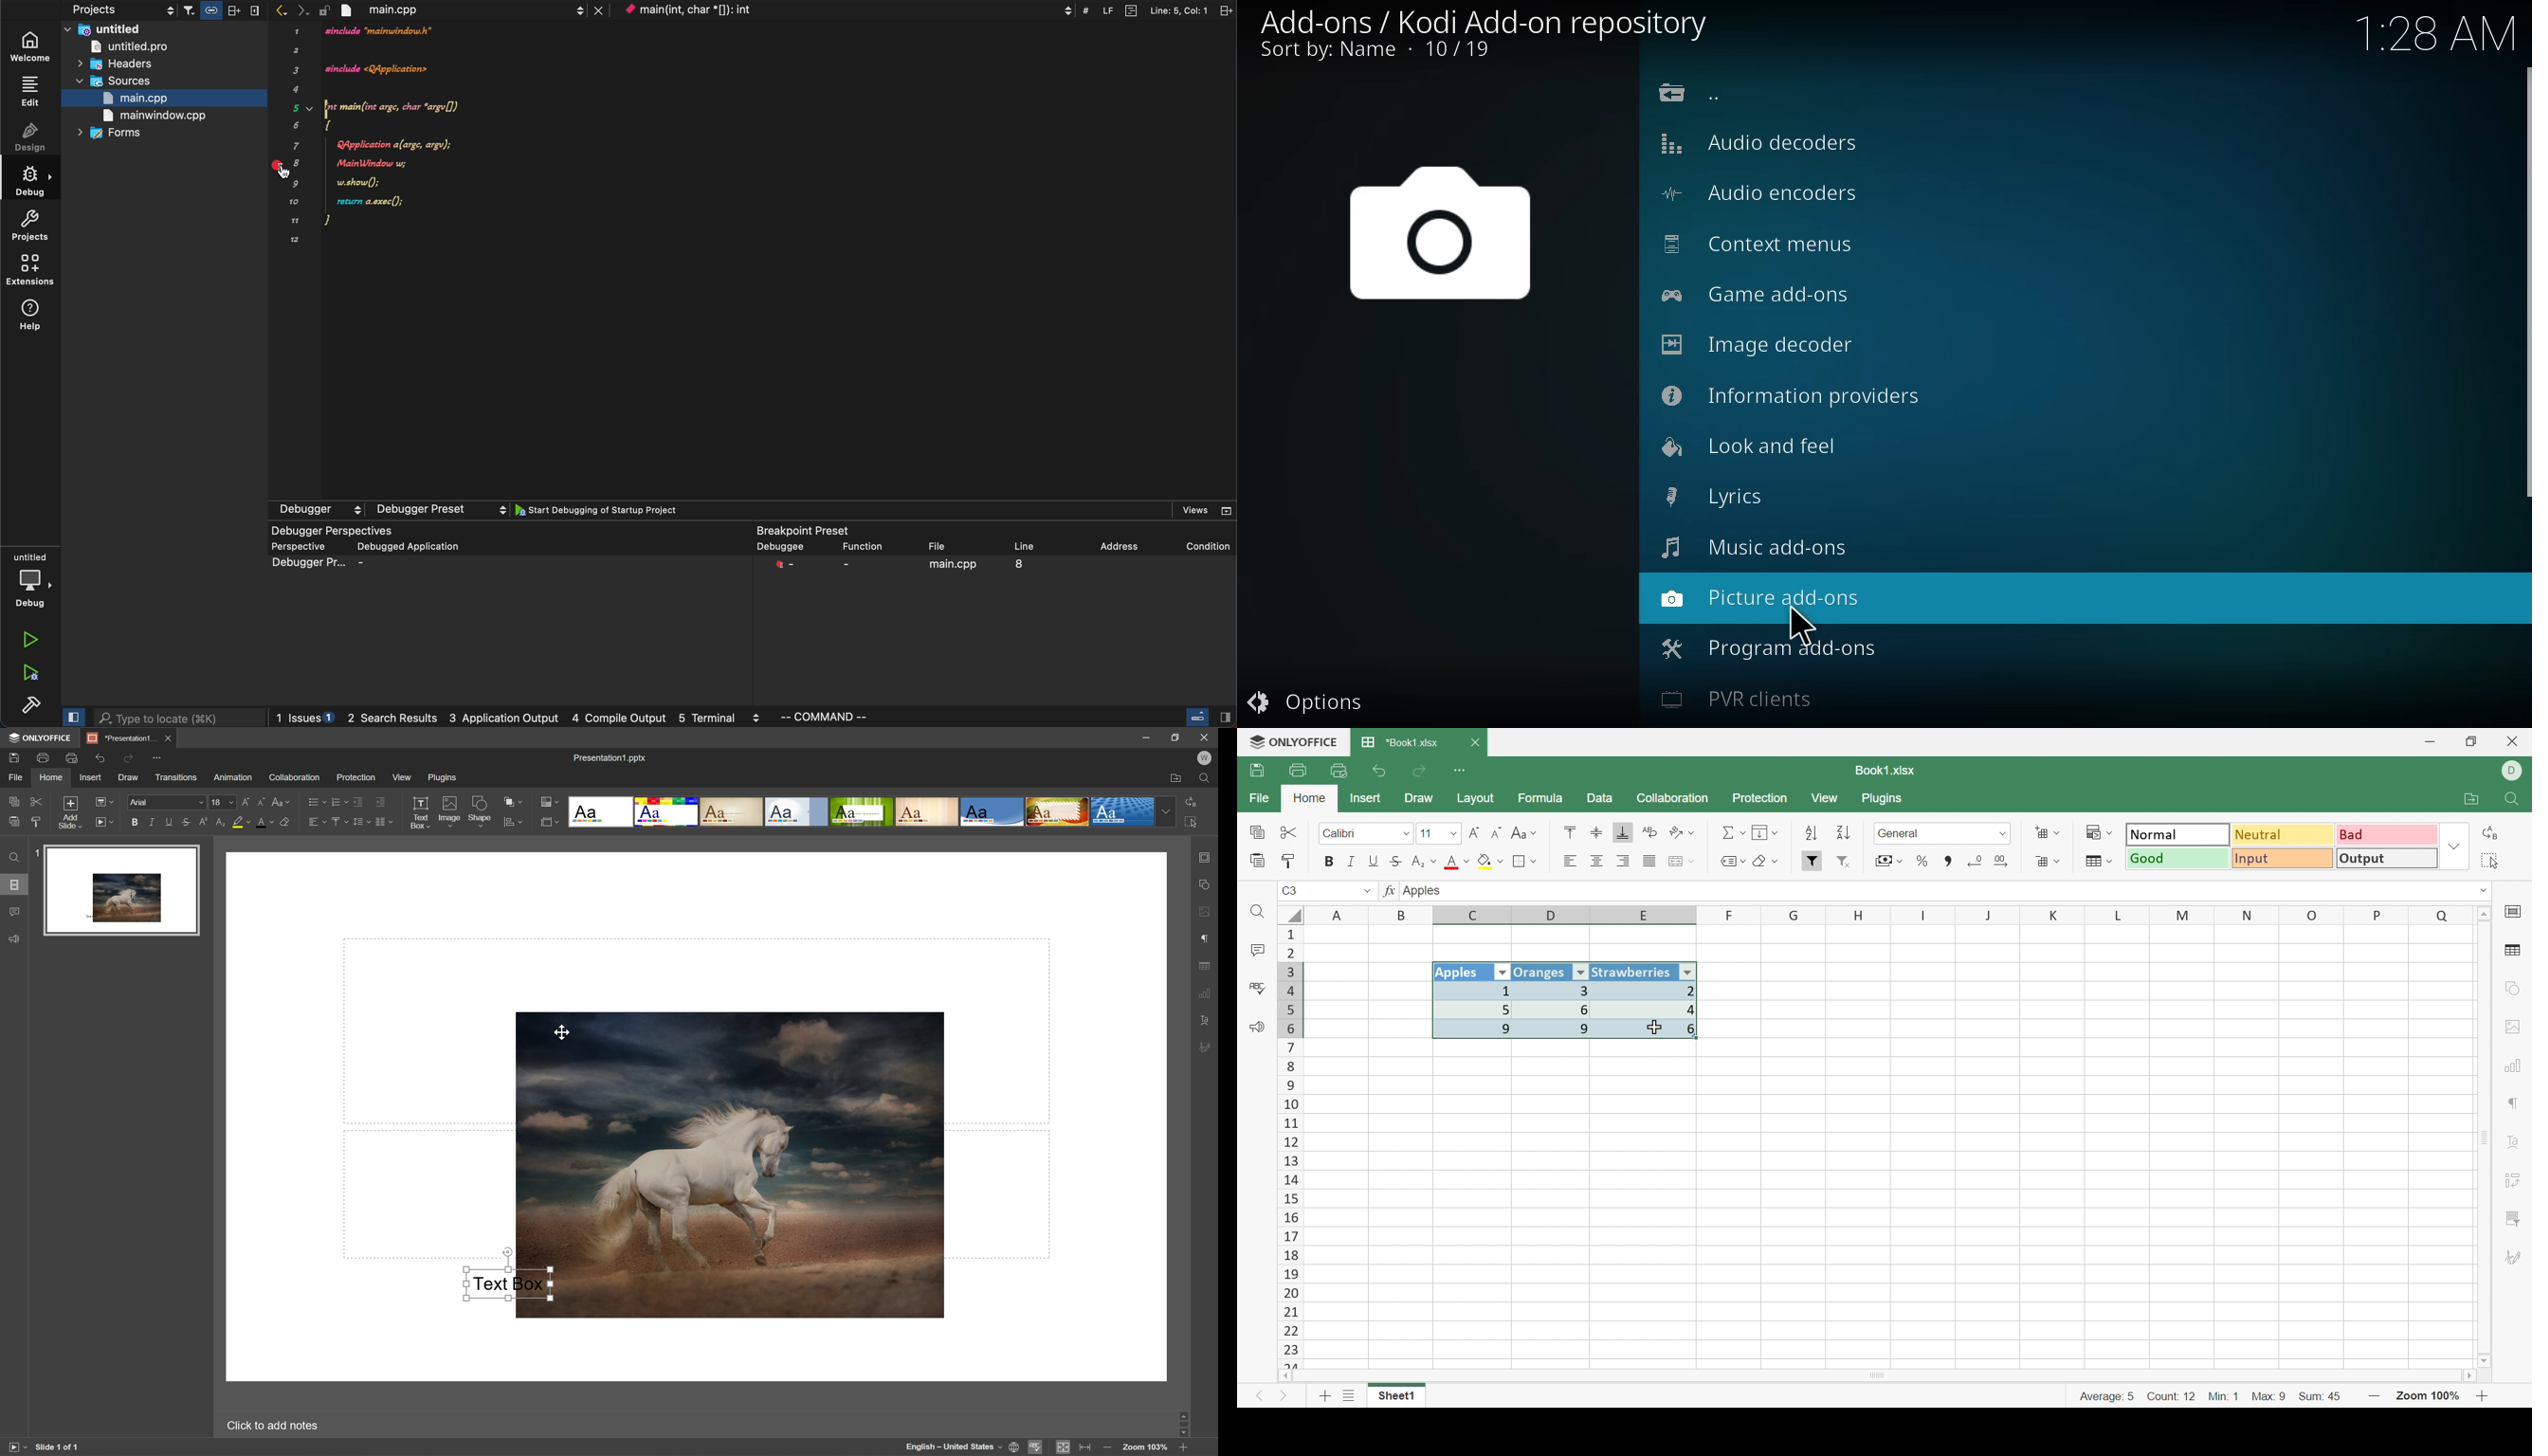  Describe the element at coordinates (1733, 833) in the screenshot. I see `Summation` at that location.